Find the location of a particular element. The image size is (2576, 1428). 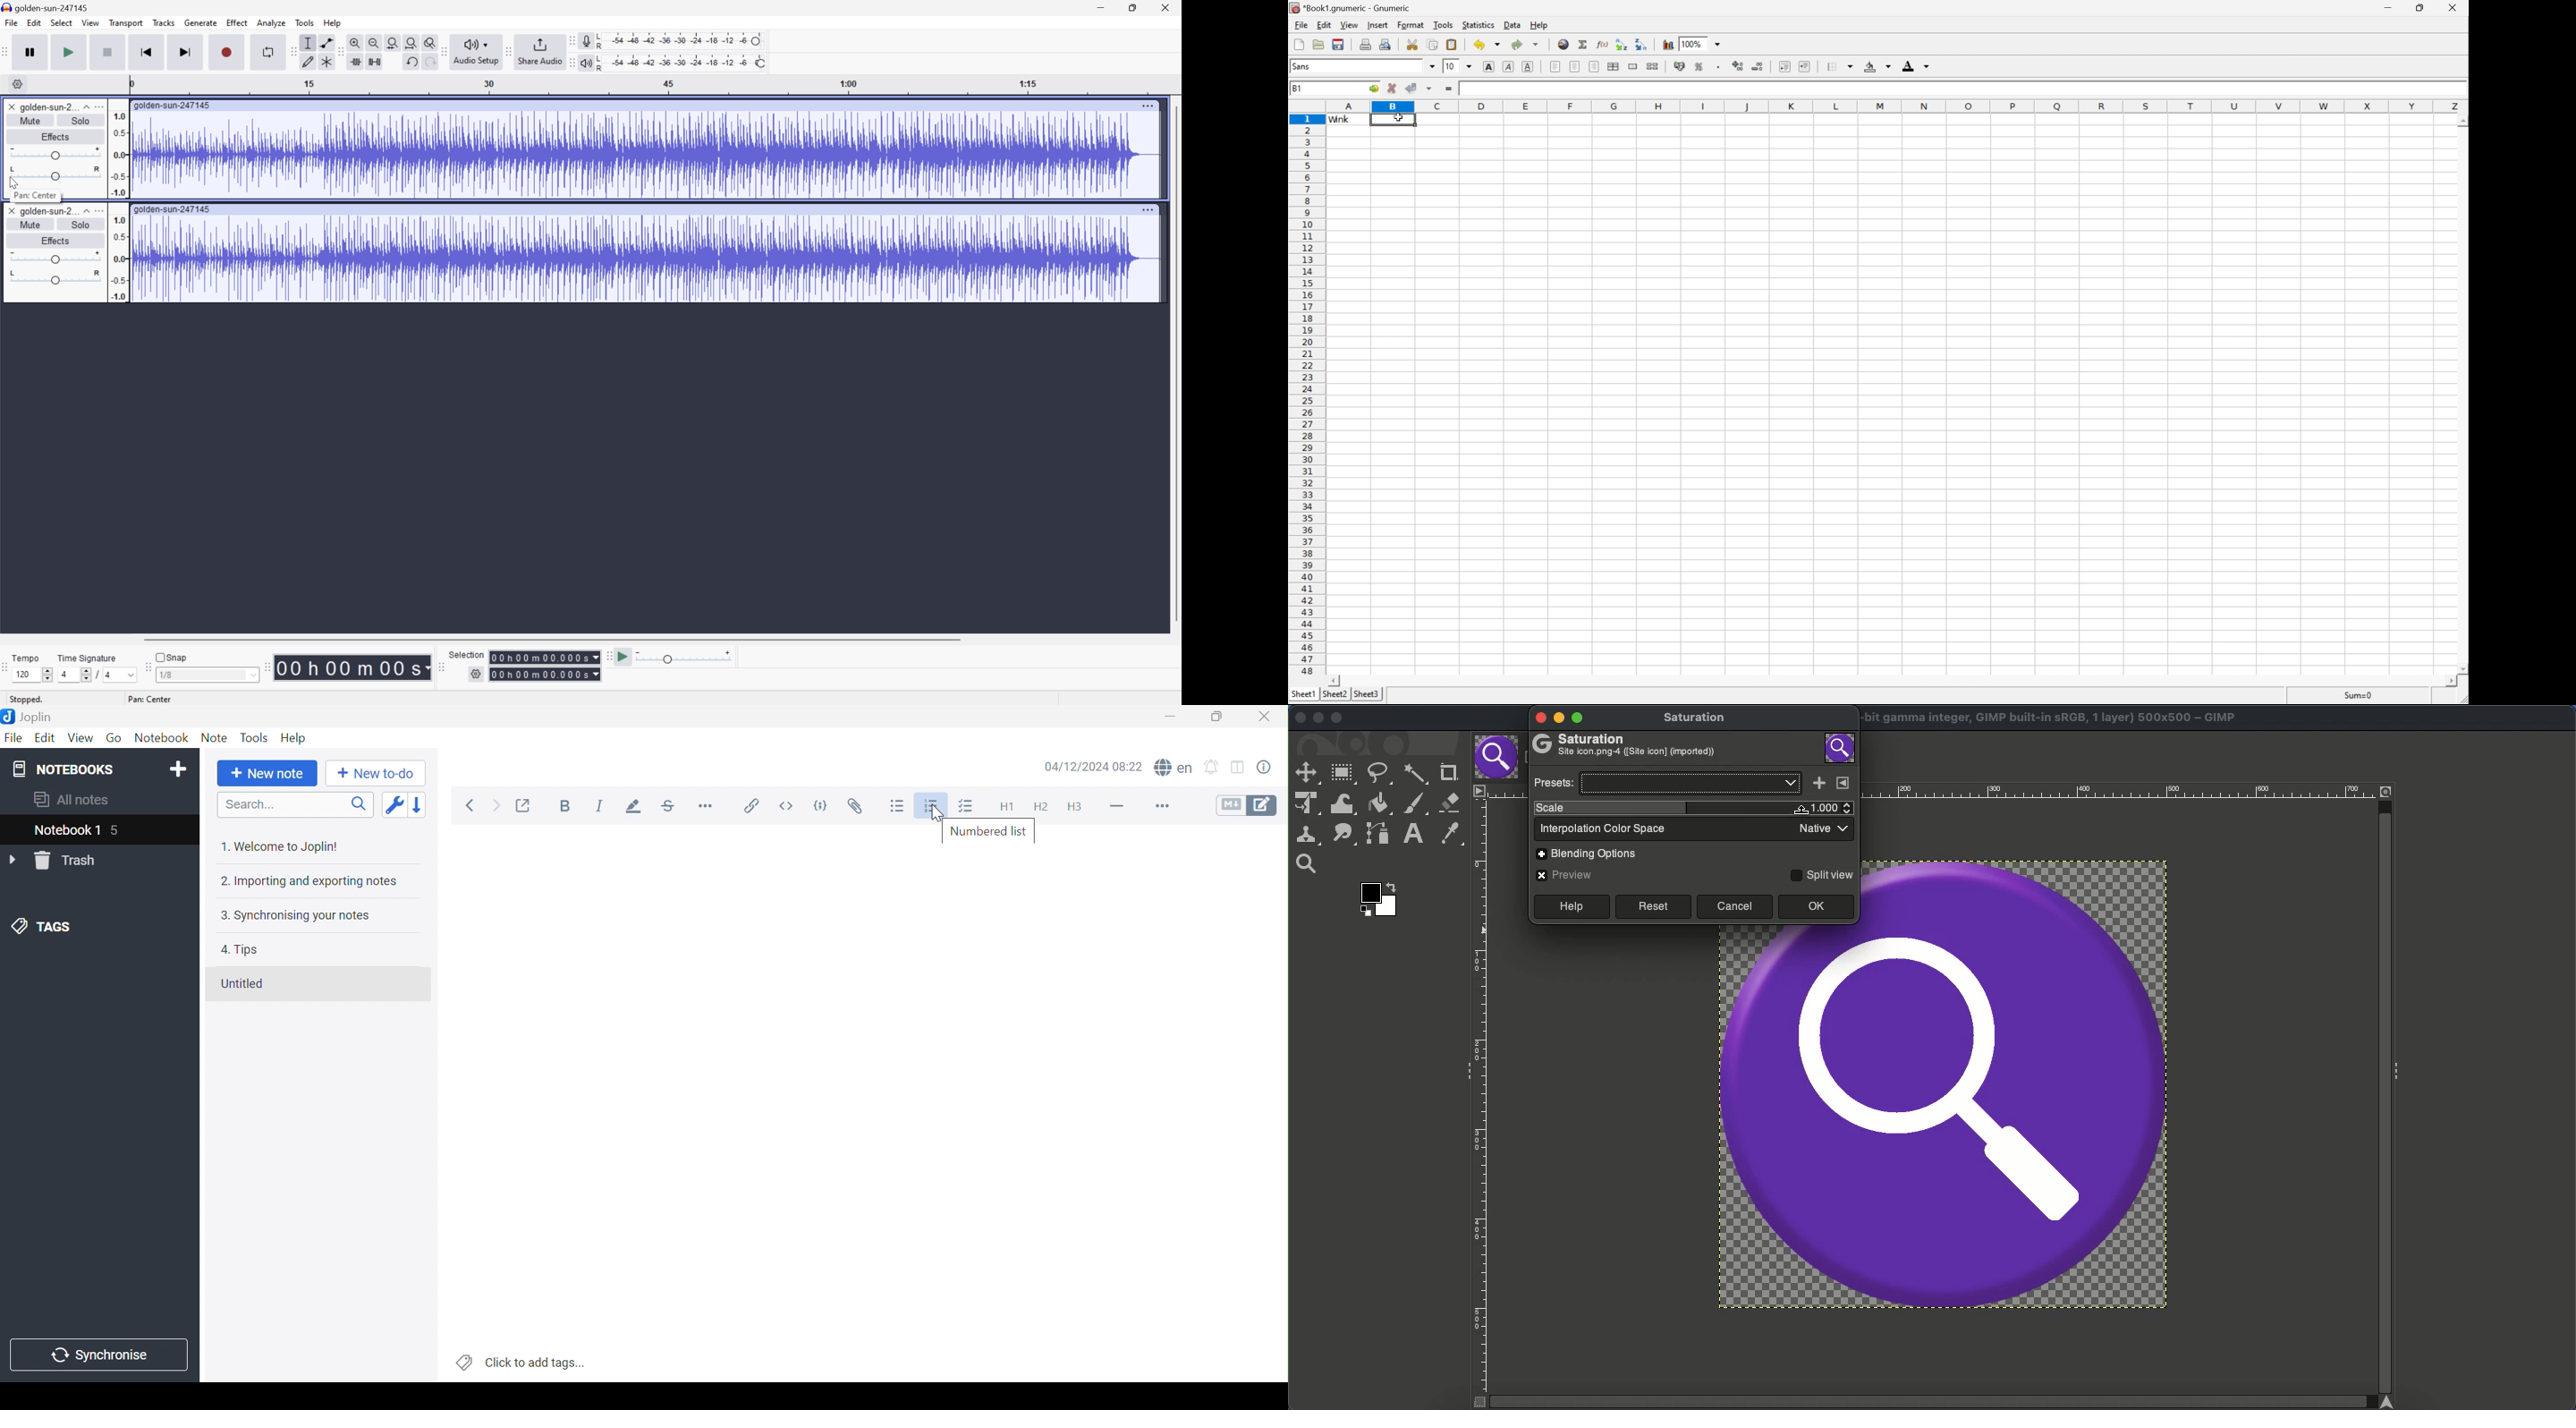

Crop is located at coordinates (1448, 770).